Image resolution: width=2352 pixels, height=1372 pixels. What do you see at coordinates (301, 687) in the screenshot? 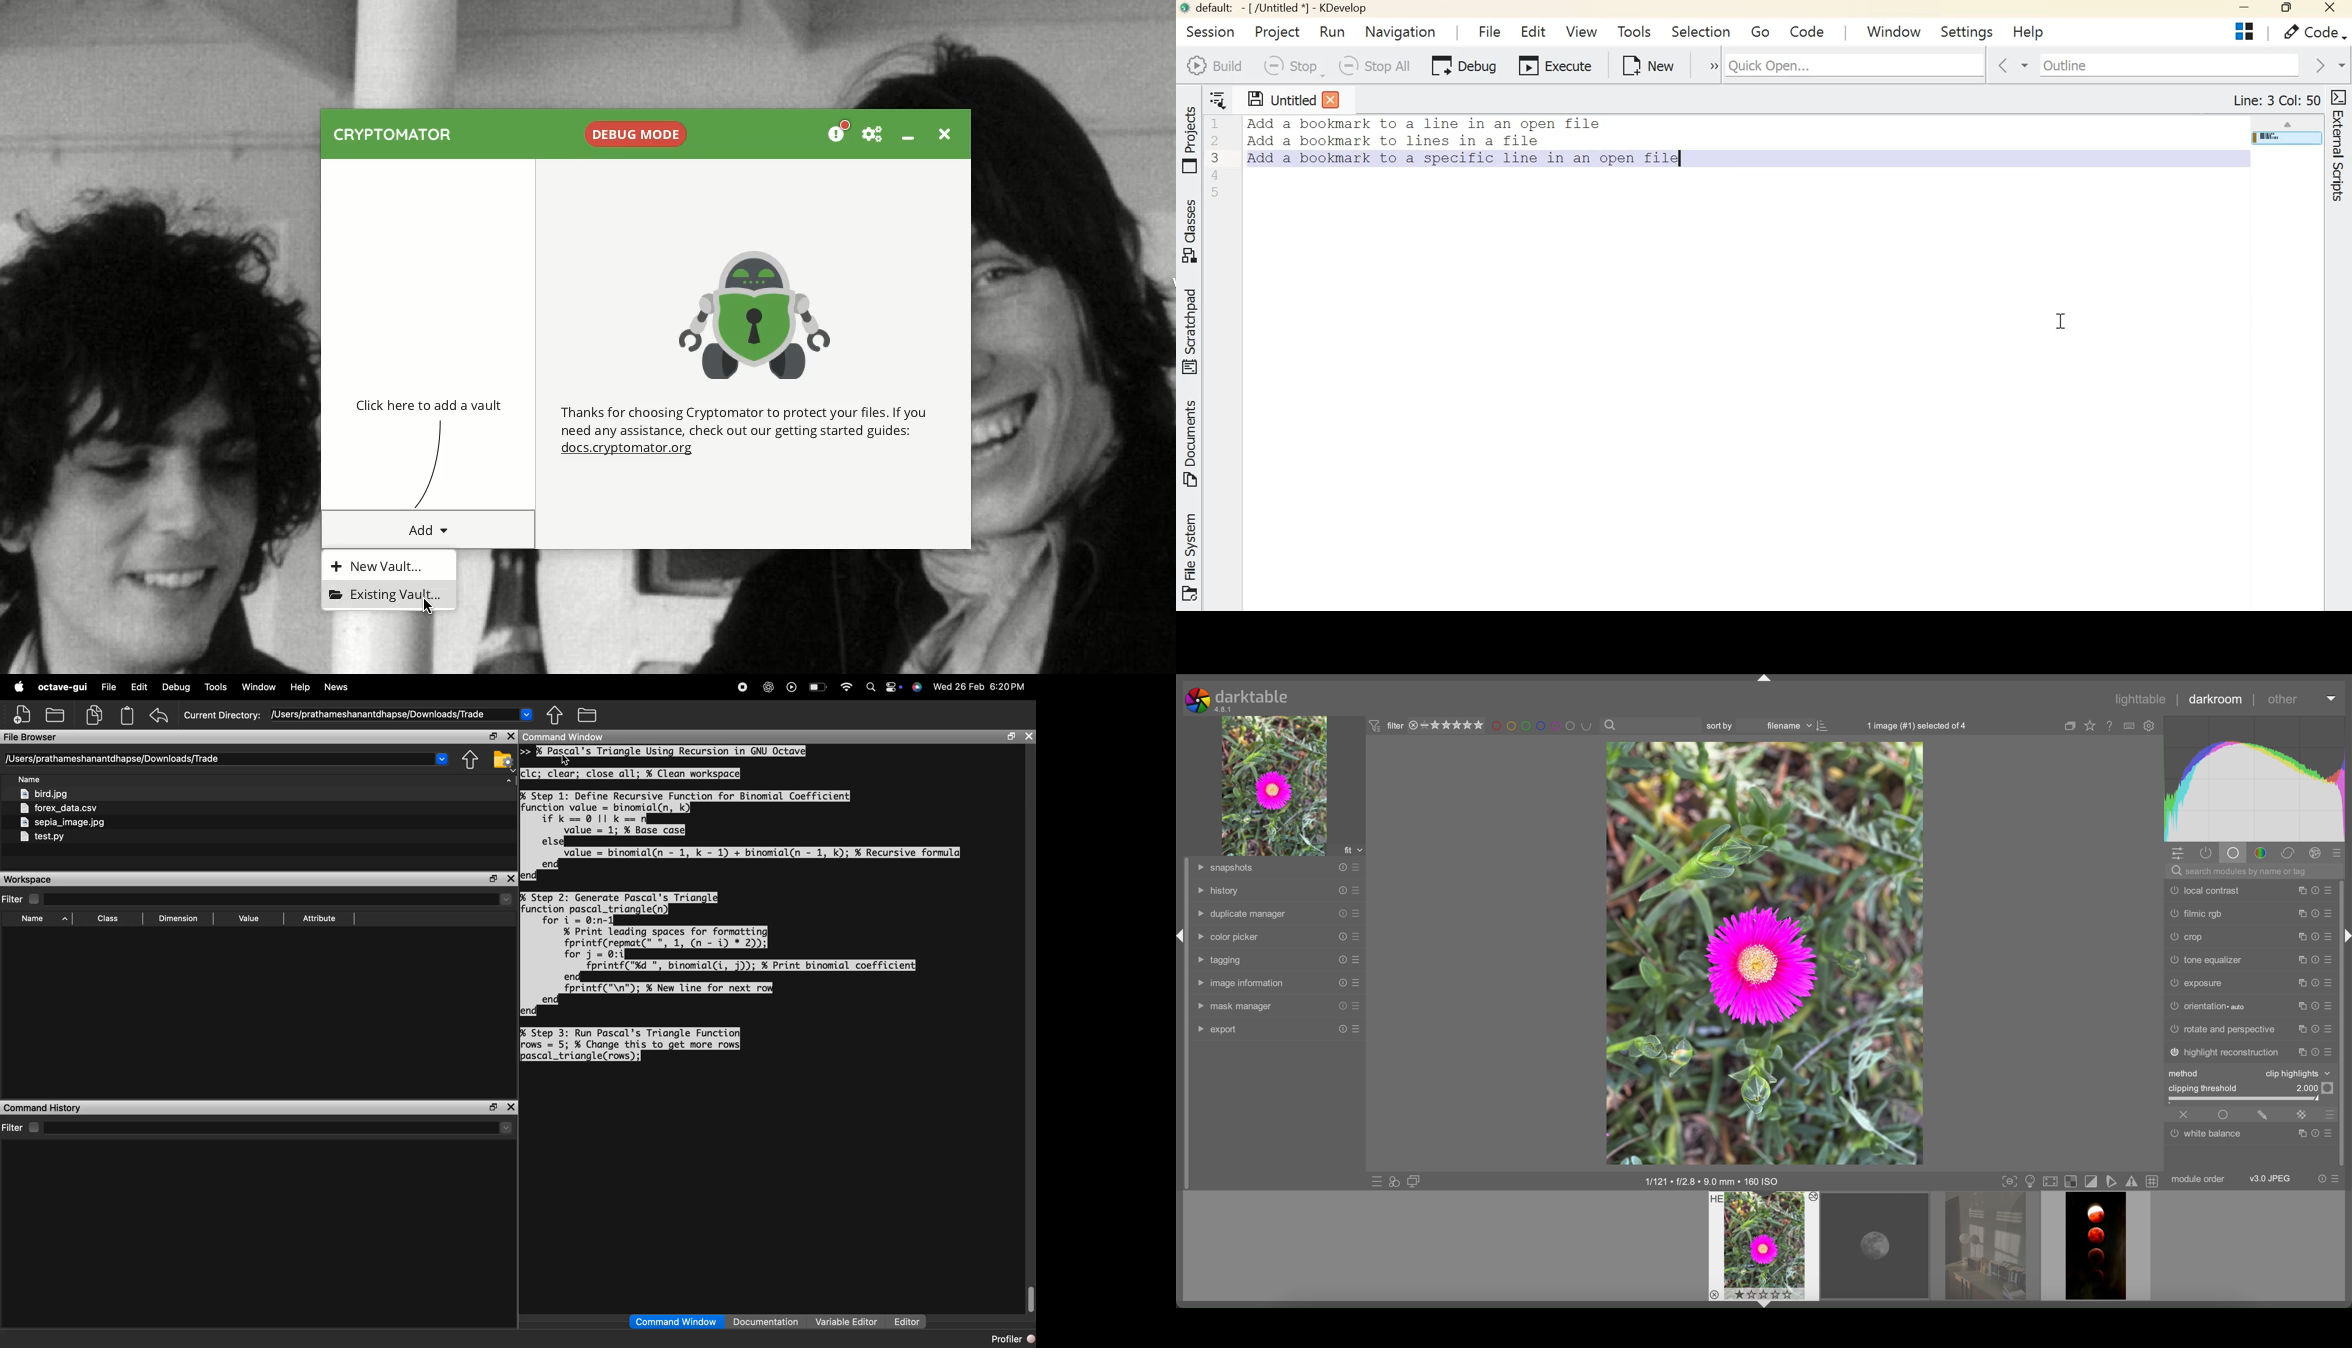
I see `Help` at bounding box center [301, 687].